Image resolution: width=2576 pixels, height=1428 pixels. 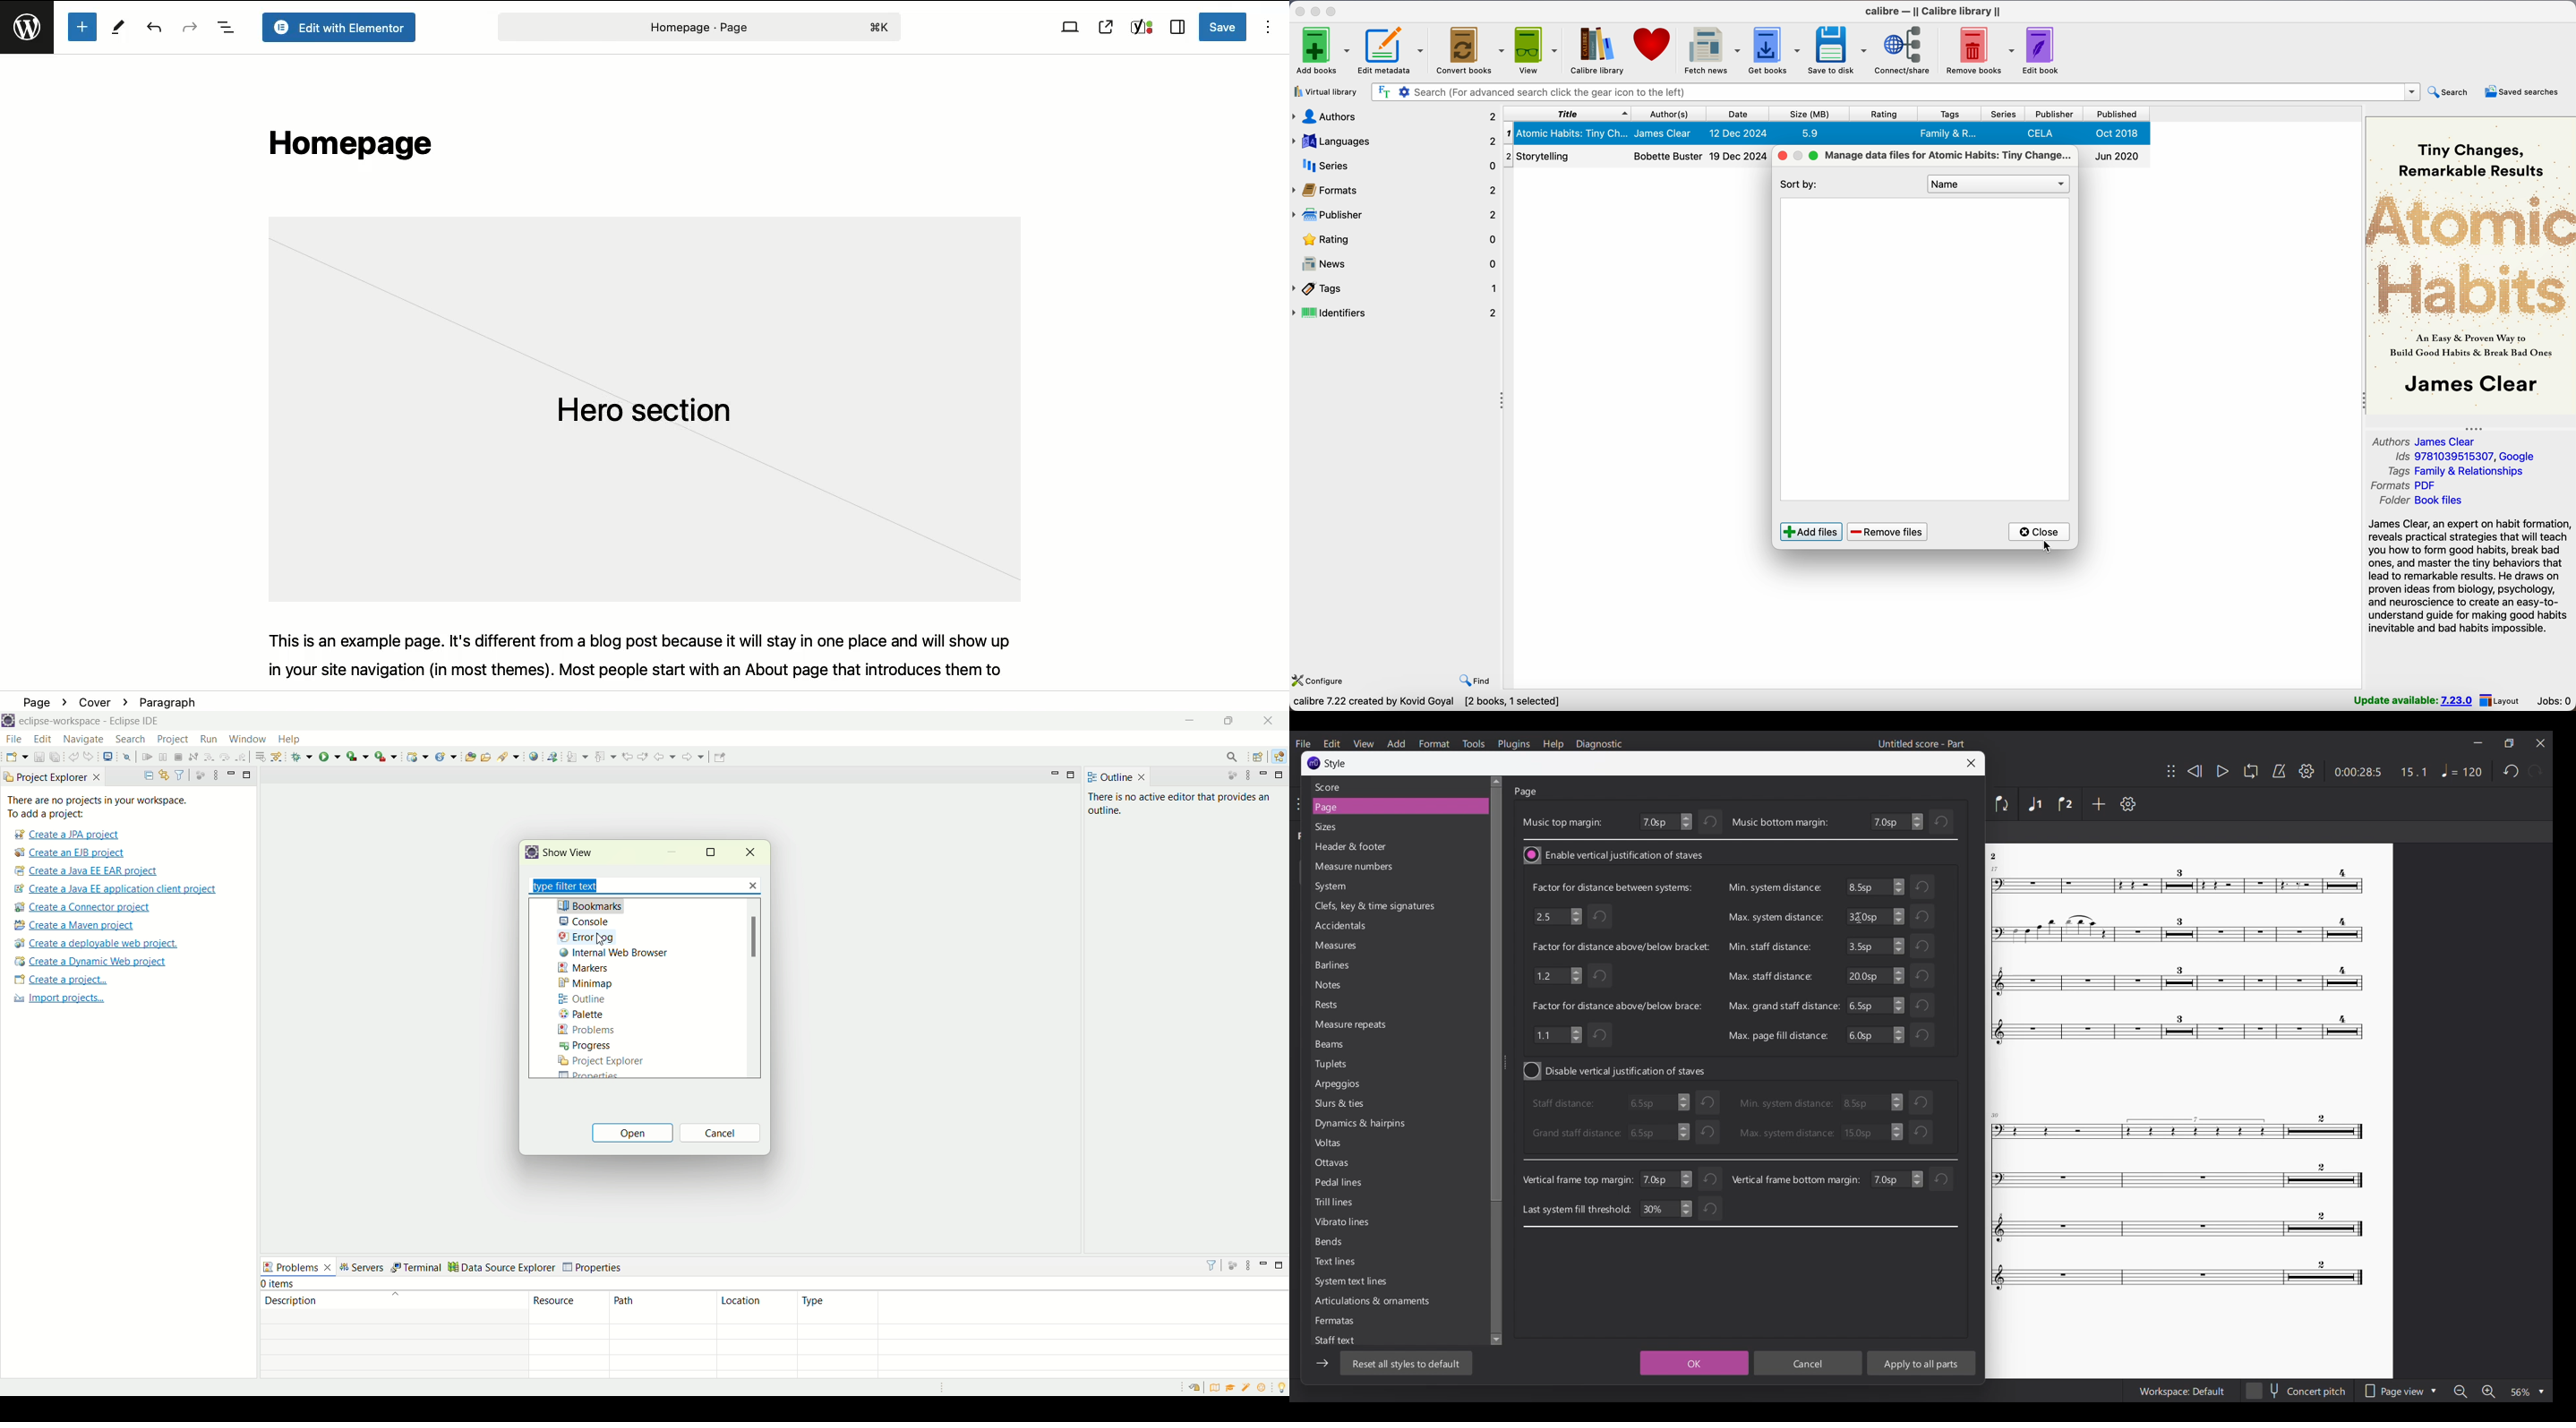 What do you see at coordinates (1657, 1132) in the screenshot?
I see `6.5sp` at bounding box center [1657, 1132].